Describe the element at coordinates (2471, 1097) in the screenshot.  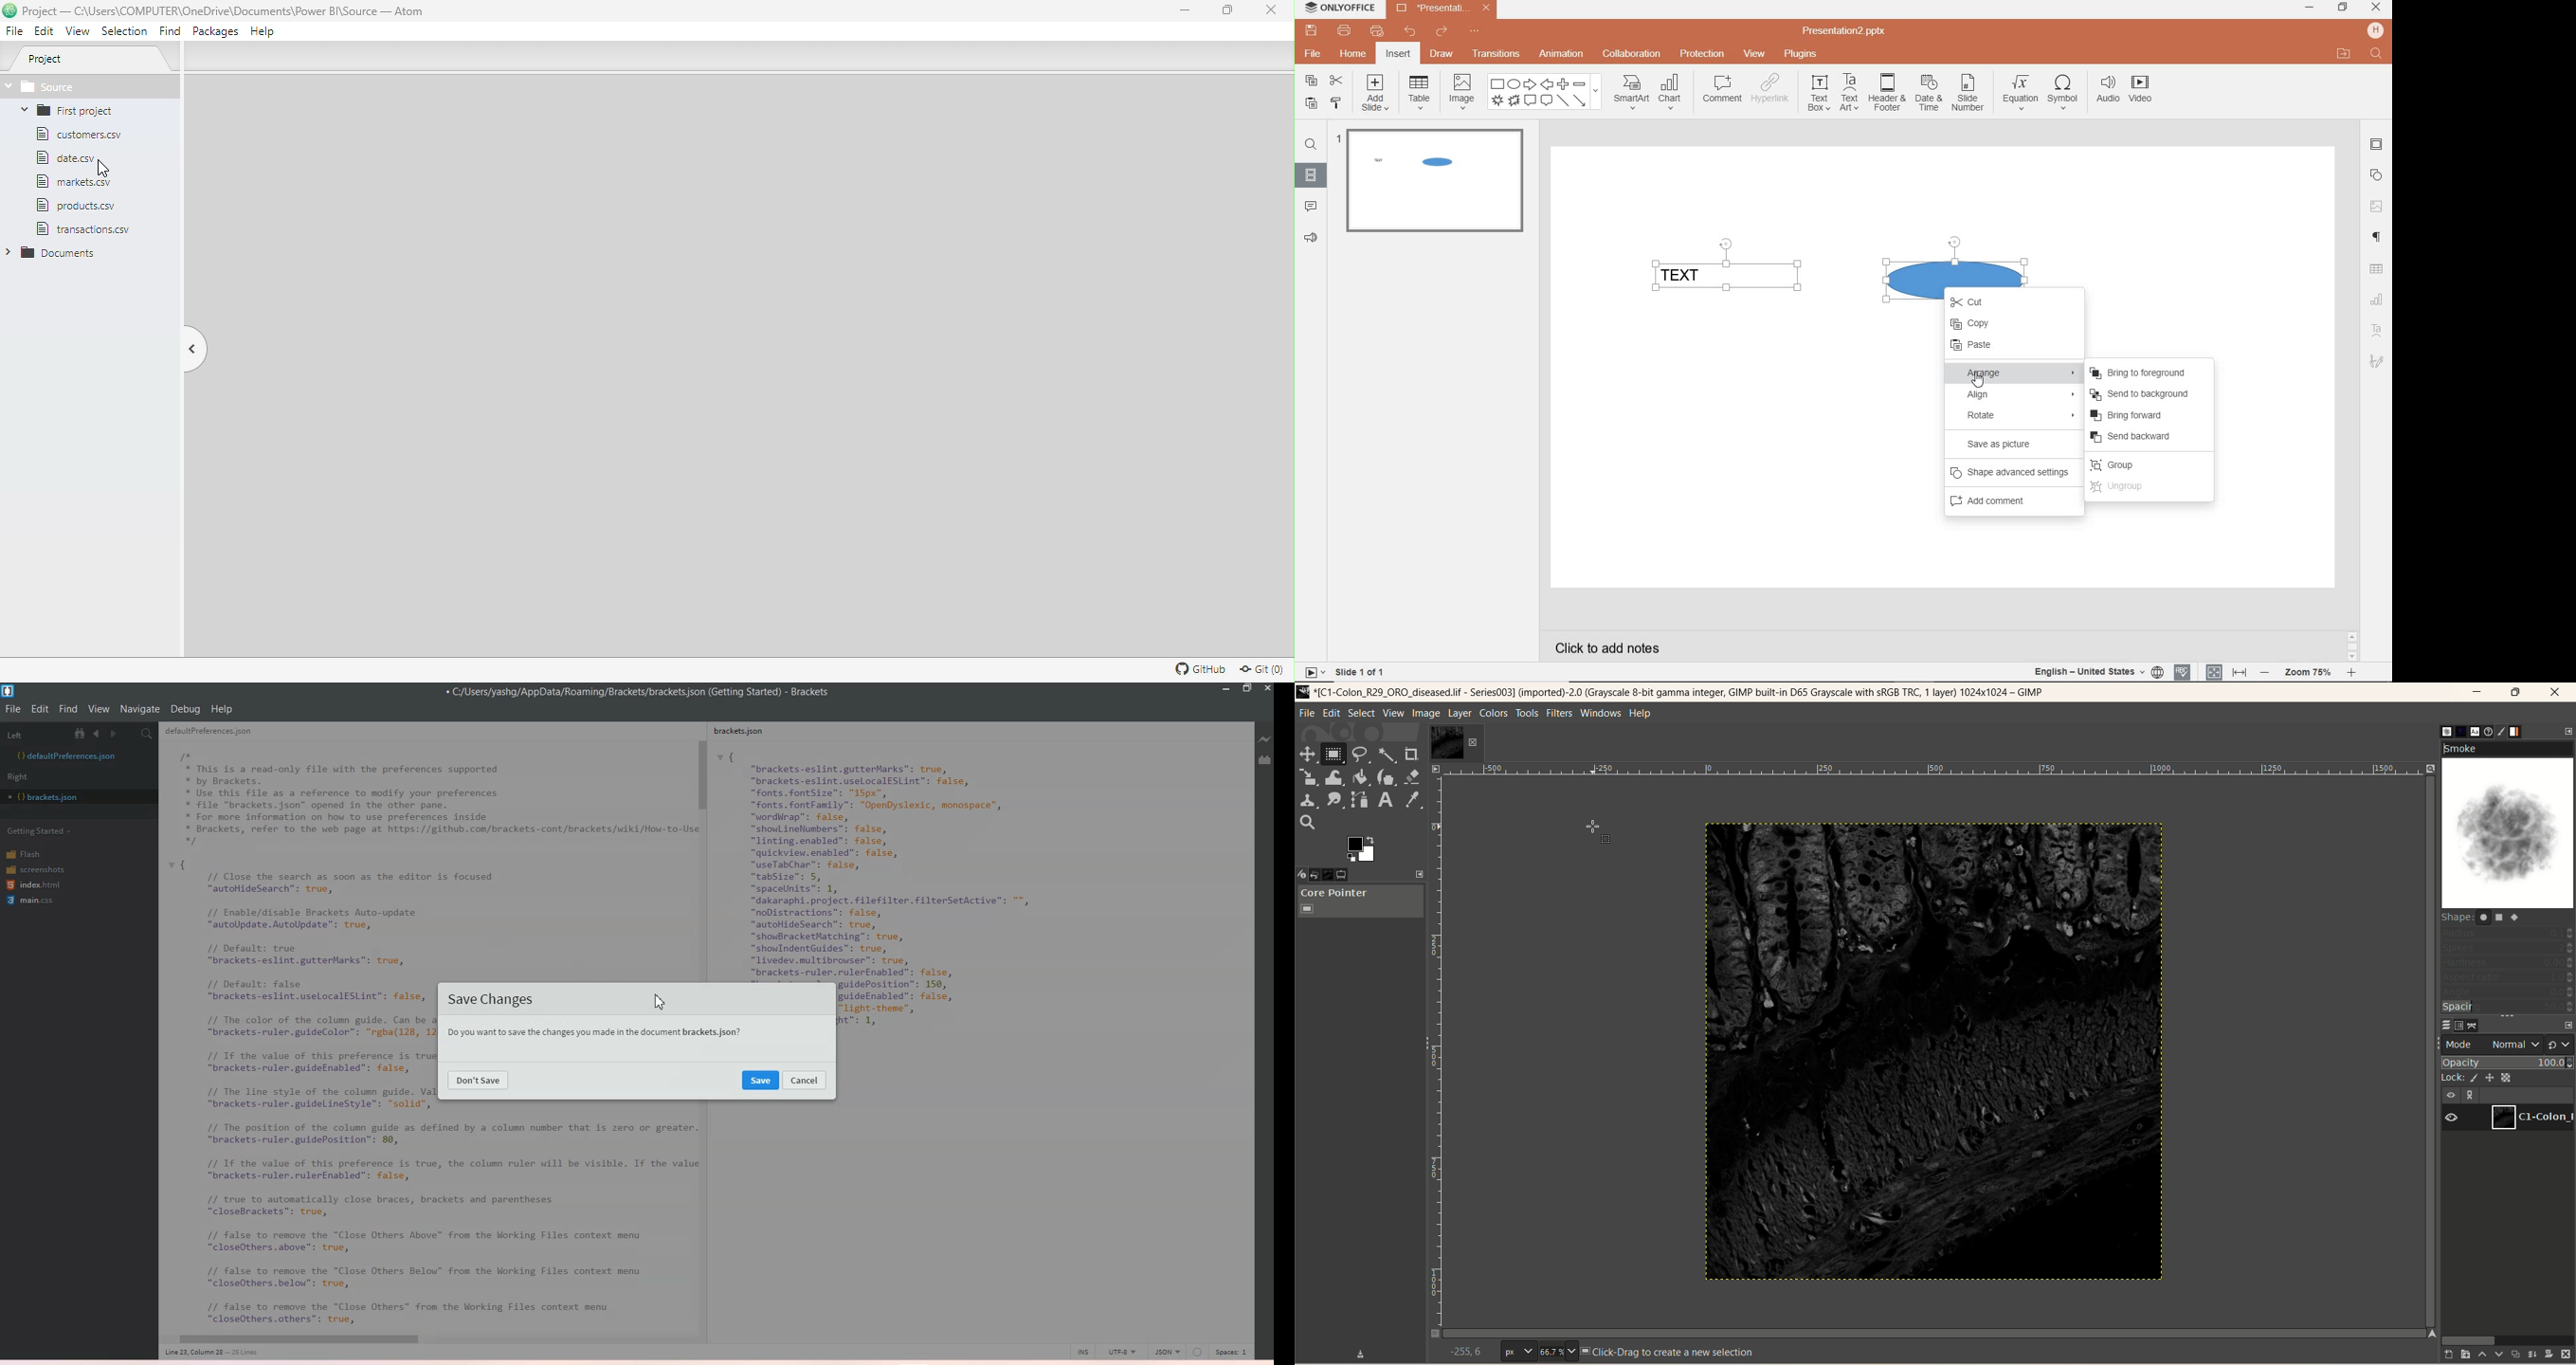
I see `link layer` at that location.